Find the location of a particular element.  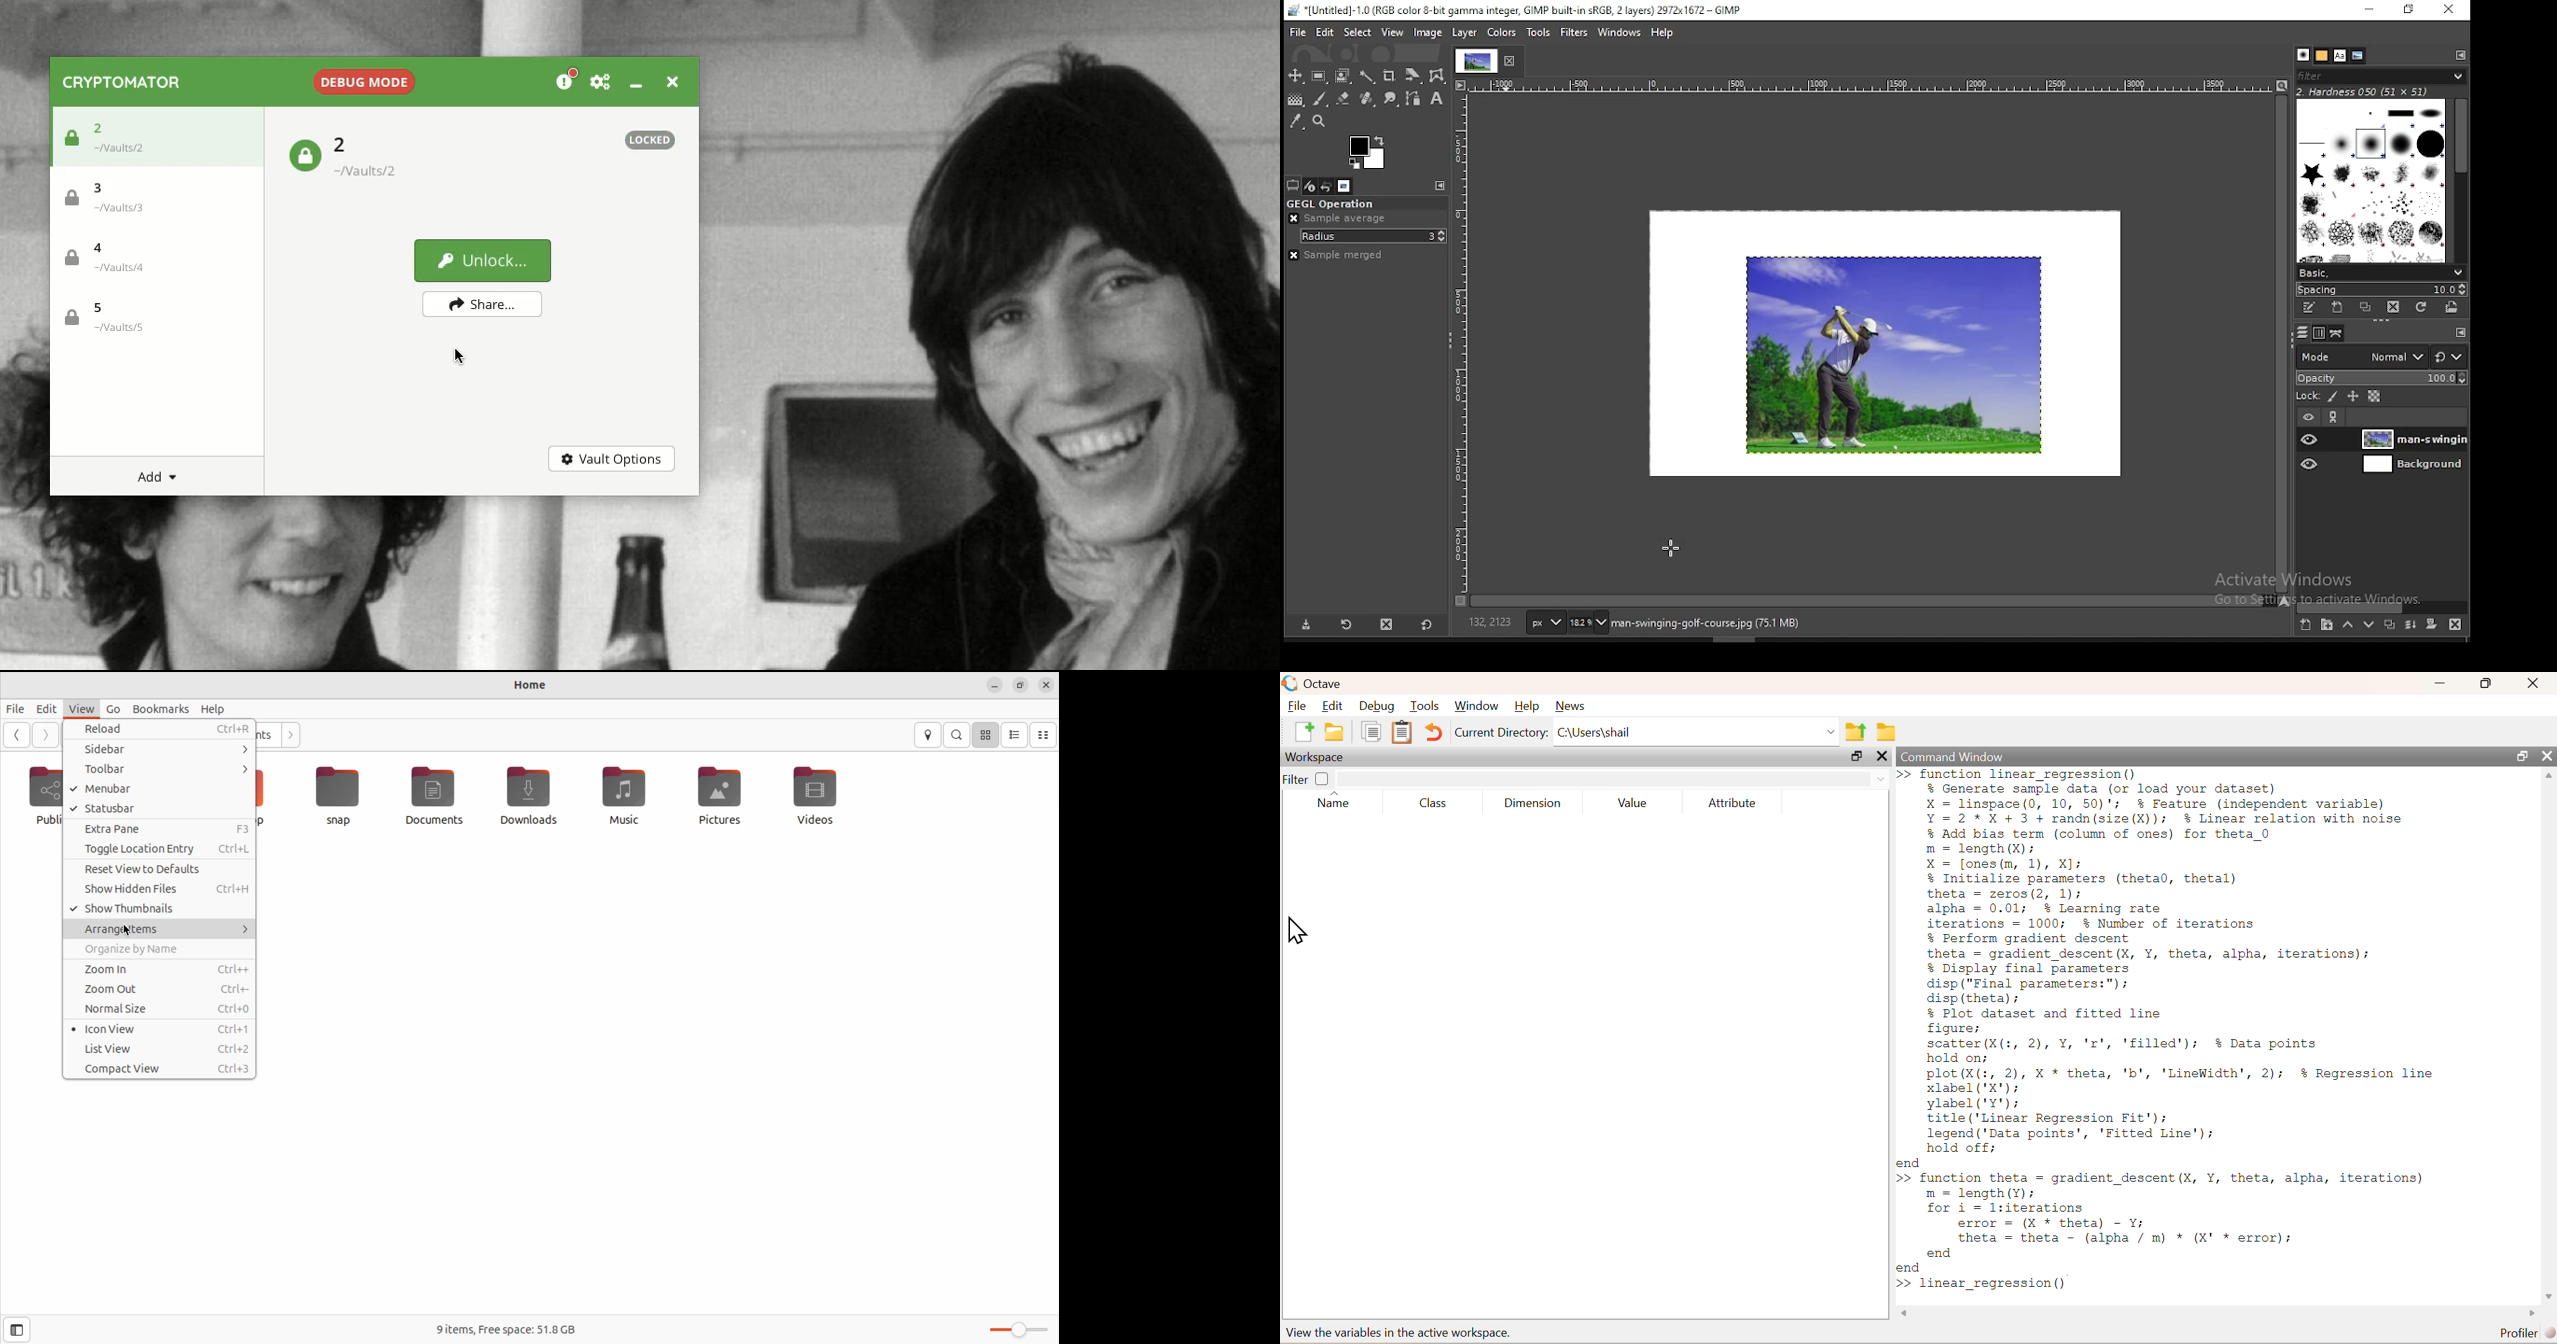

paths tool is located at coordinates (1416, 102).